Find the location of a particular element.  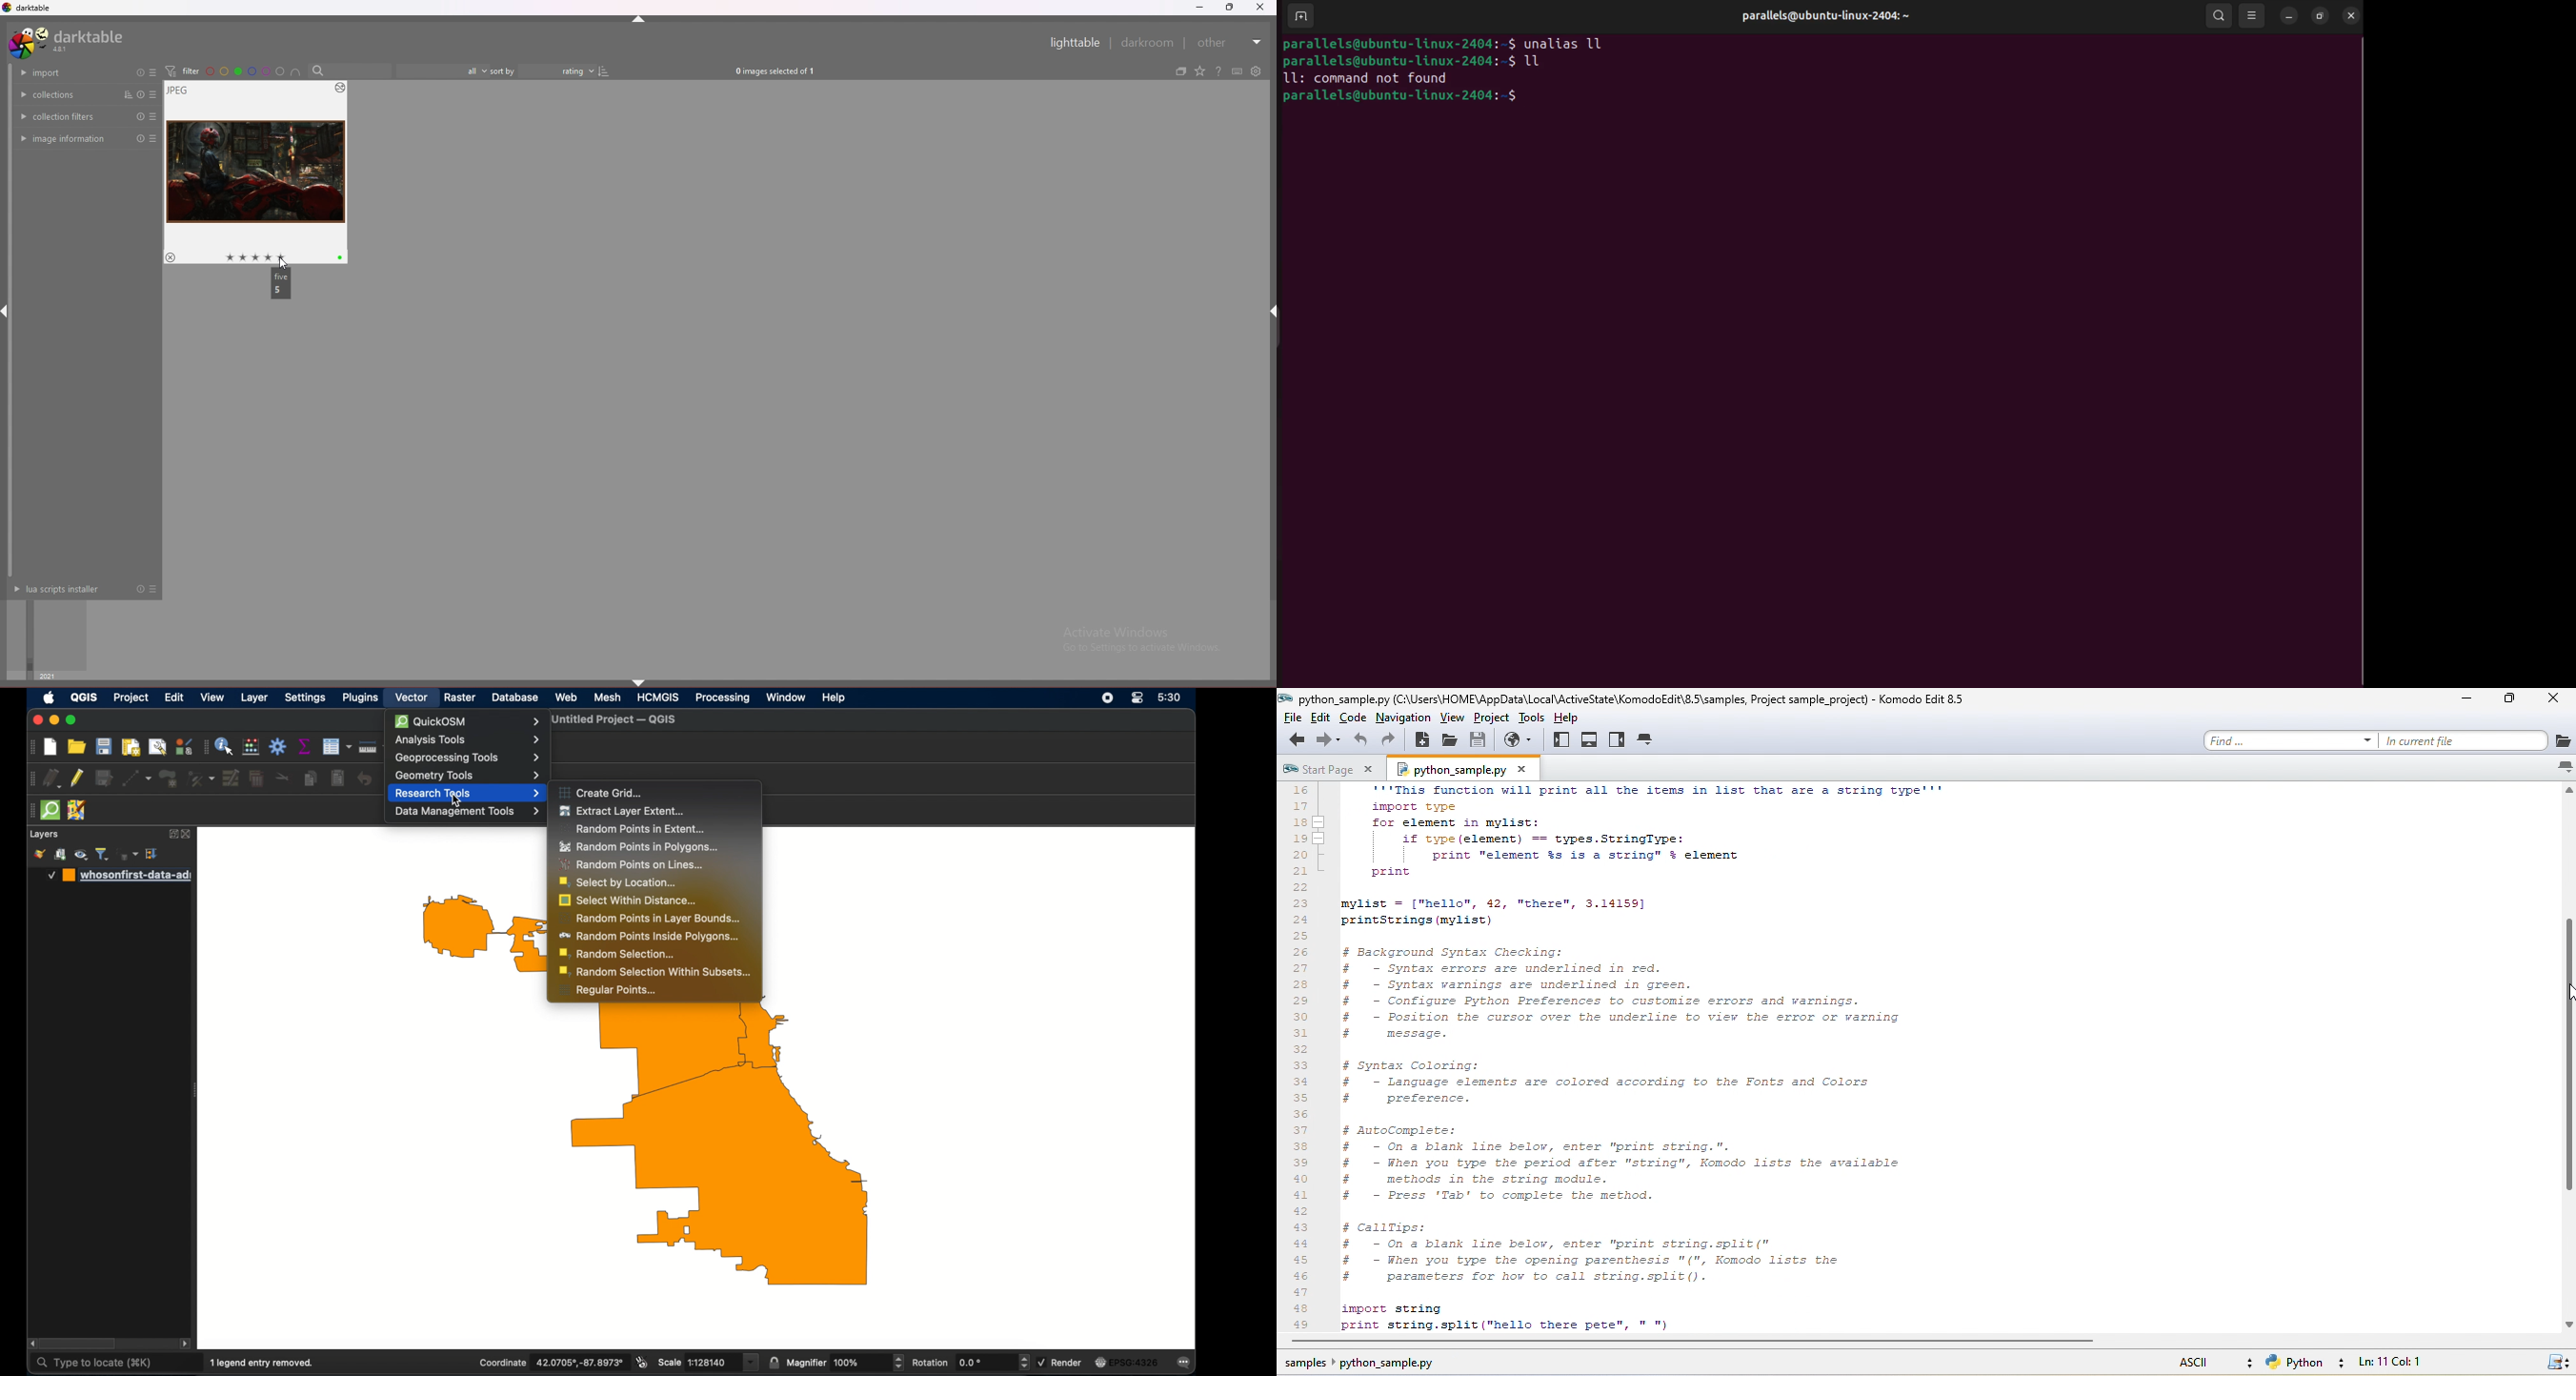

darkroom is located at coordinates (1149, 43).